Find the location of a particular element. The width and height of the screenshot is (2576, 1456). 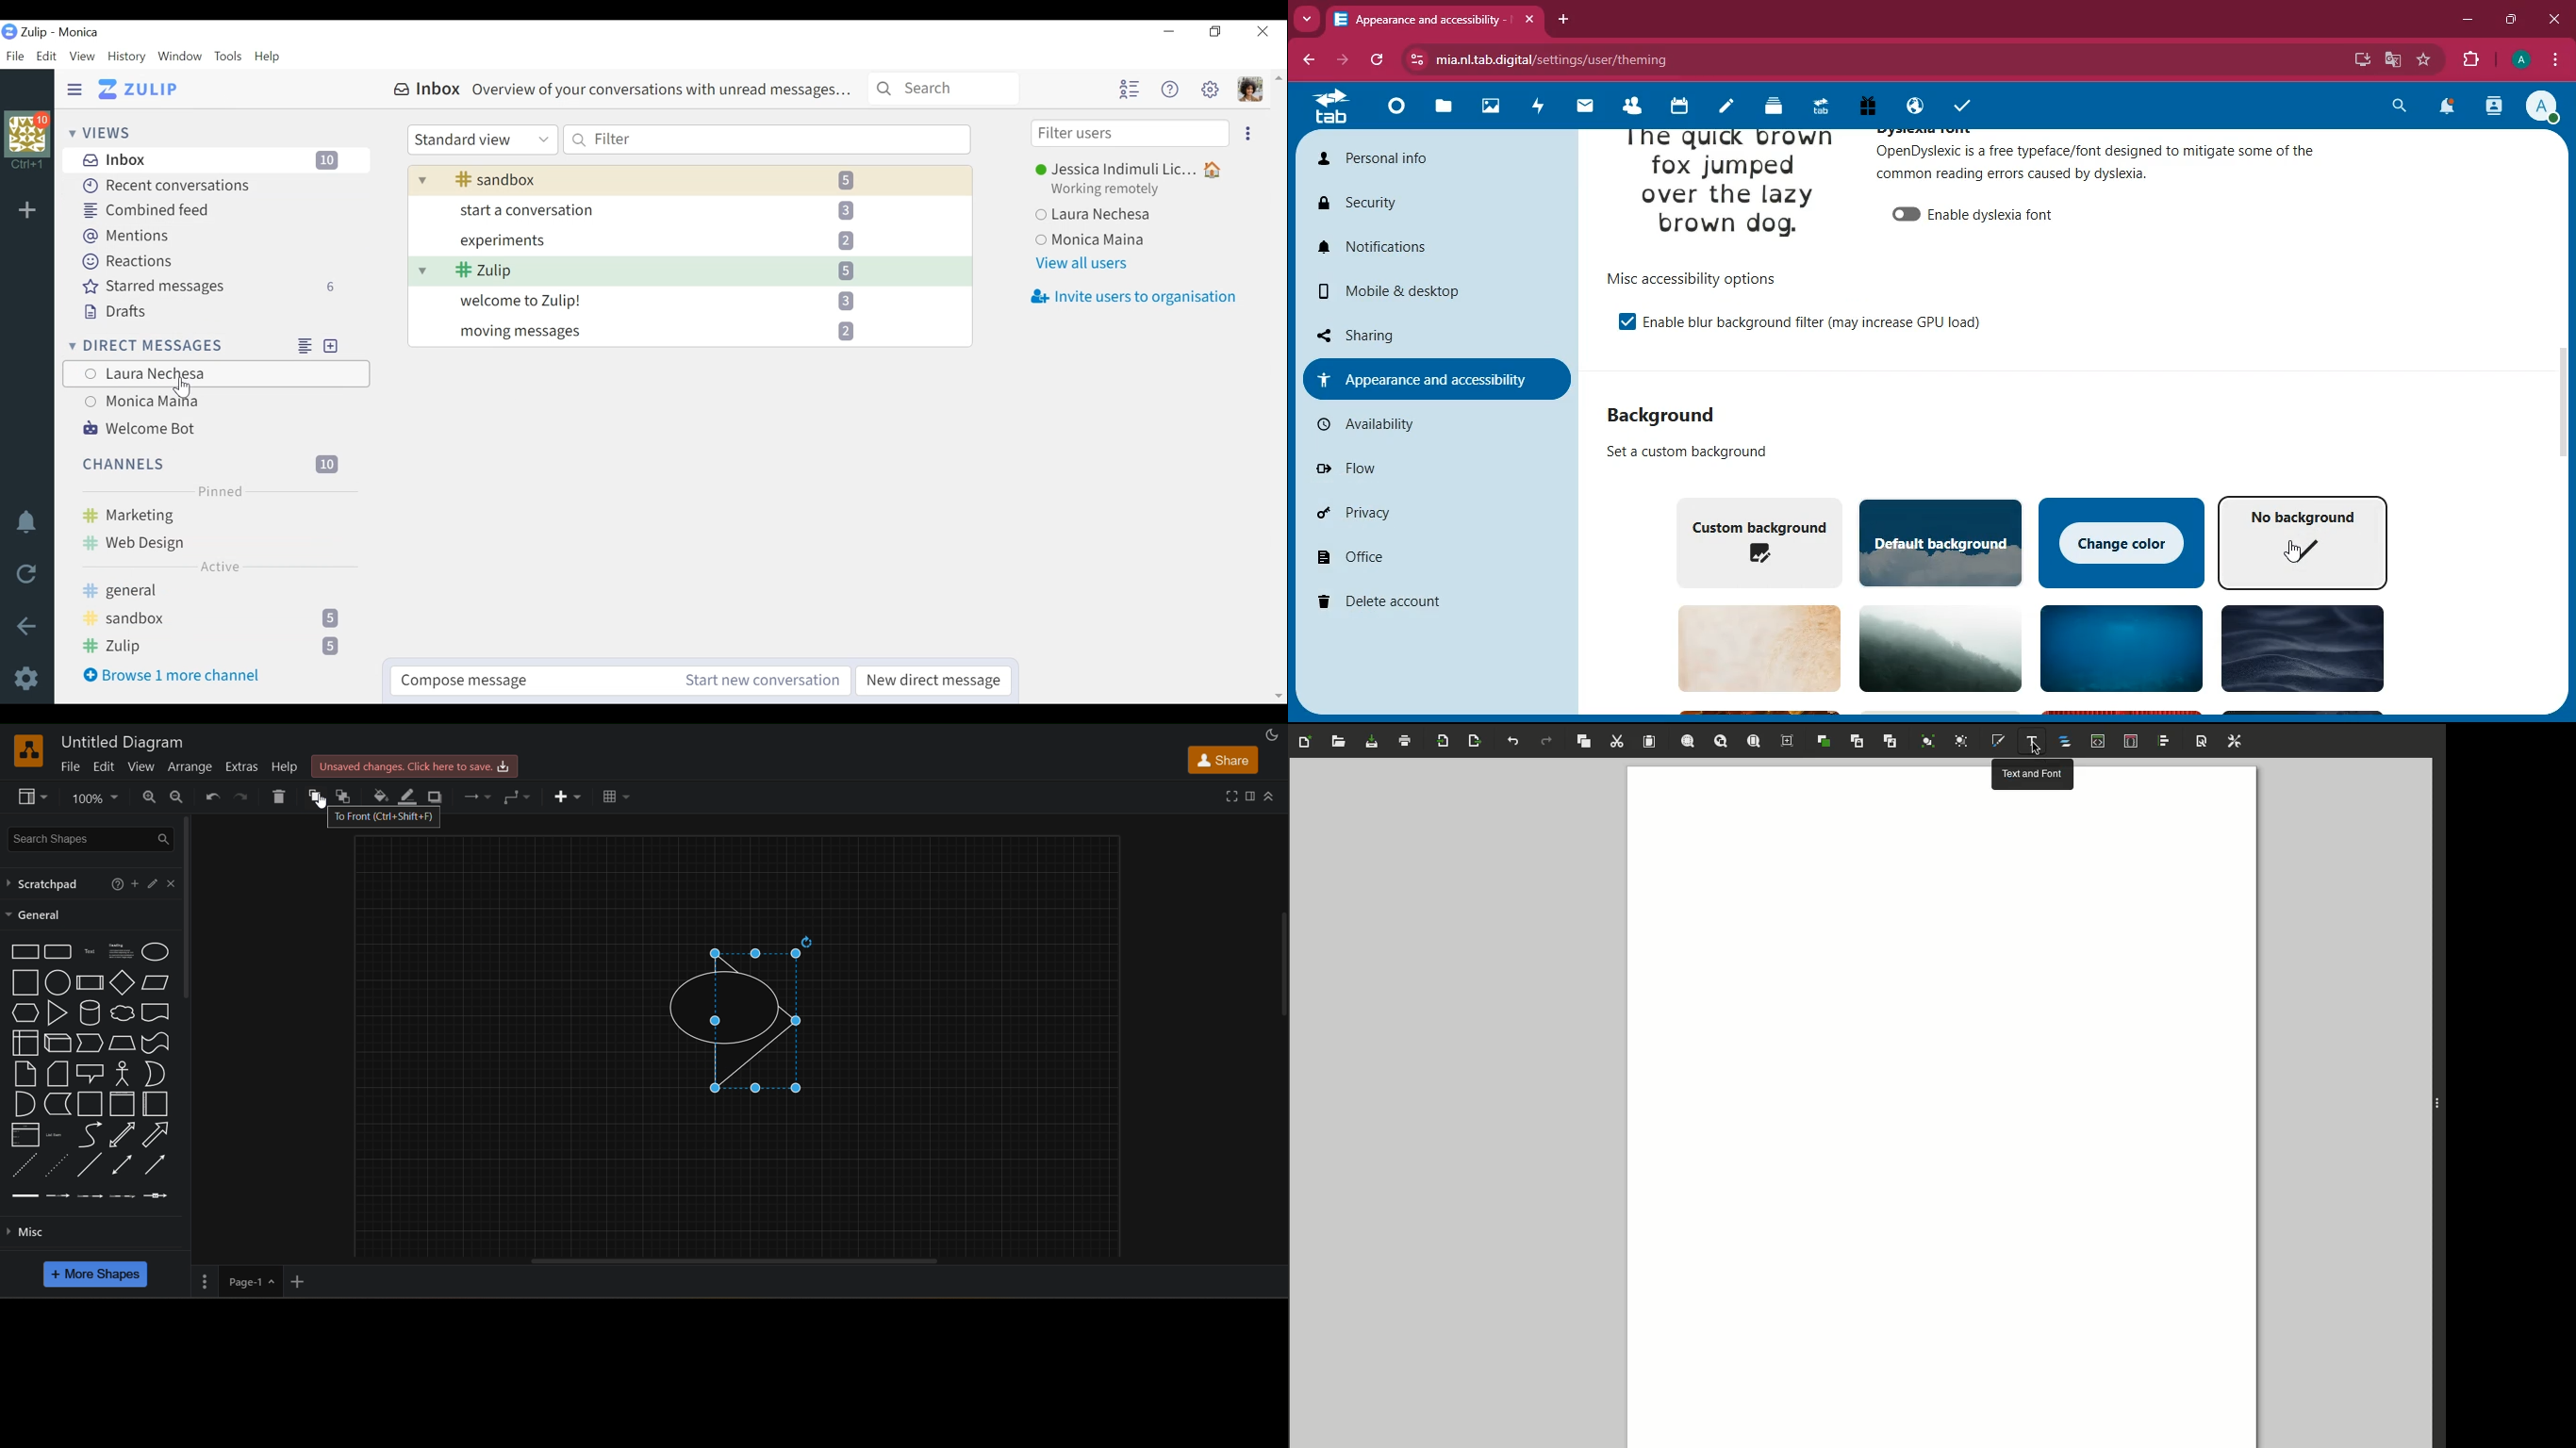

trapezoid is located at coordinates (123, 1043).